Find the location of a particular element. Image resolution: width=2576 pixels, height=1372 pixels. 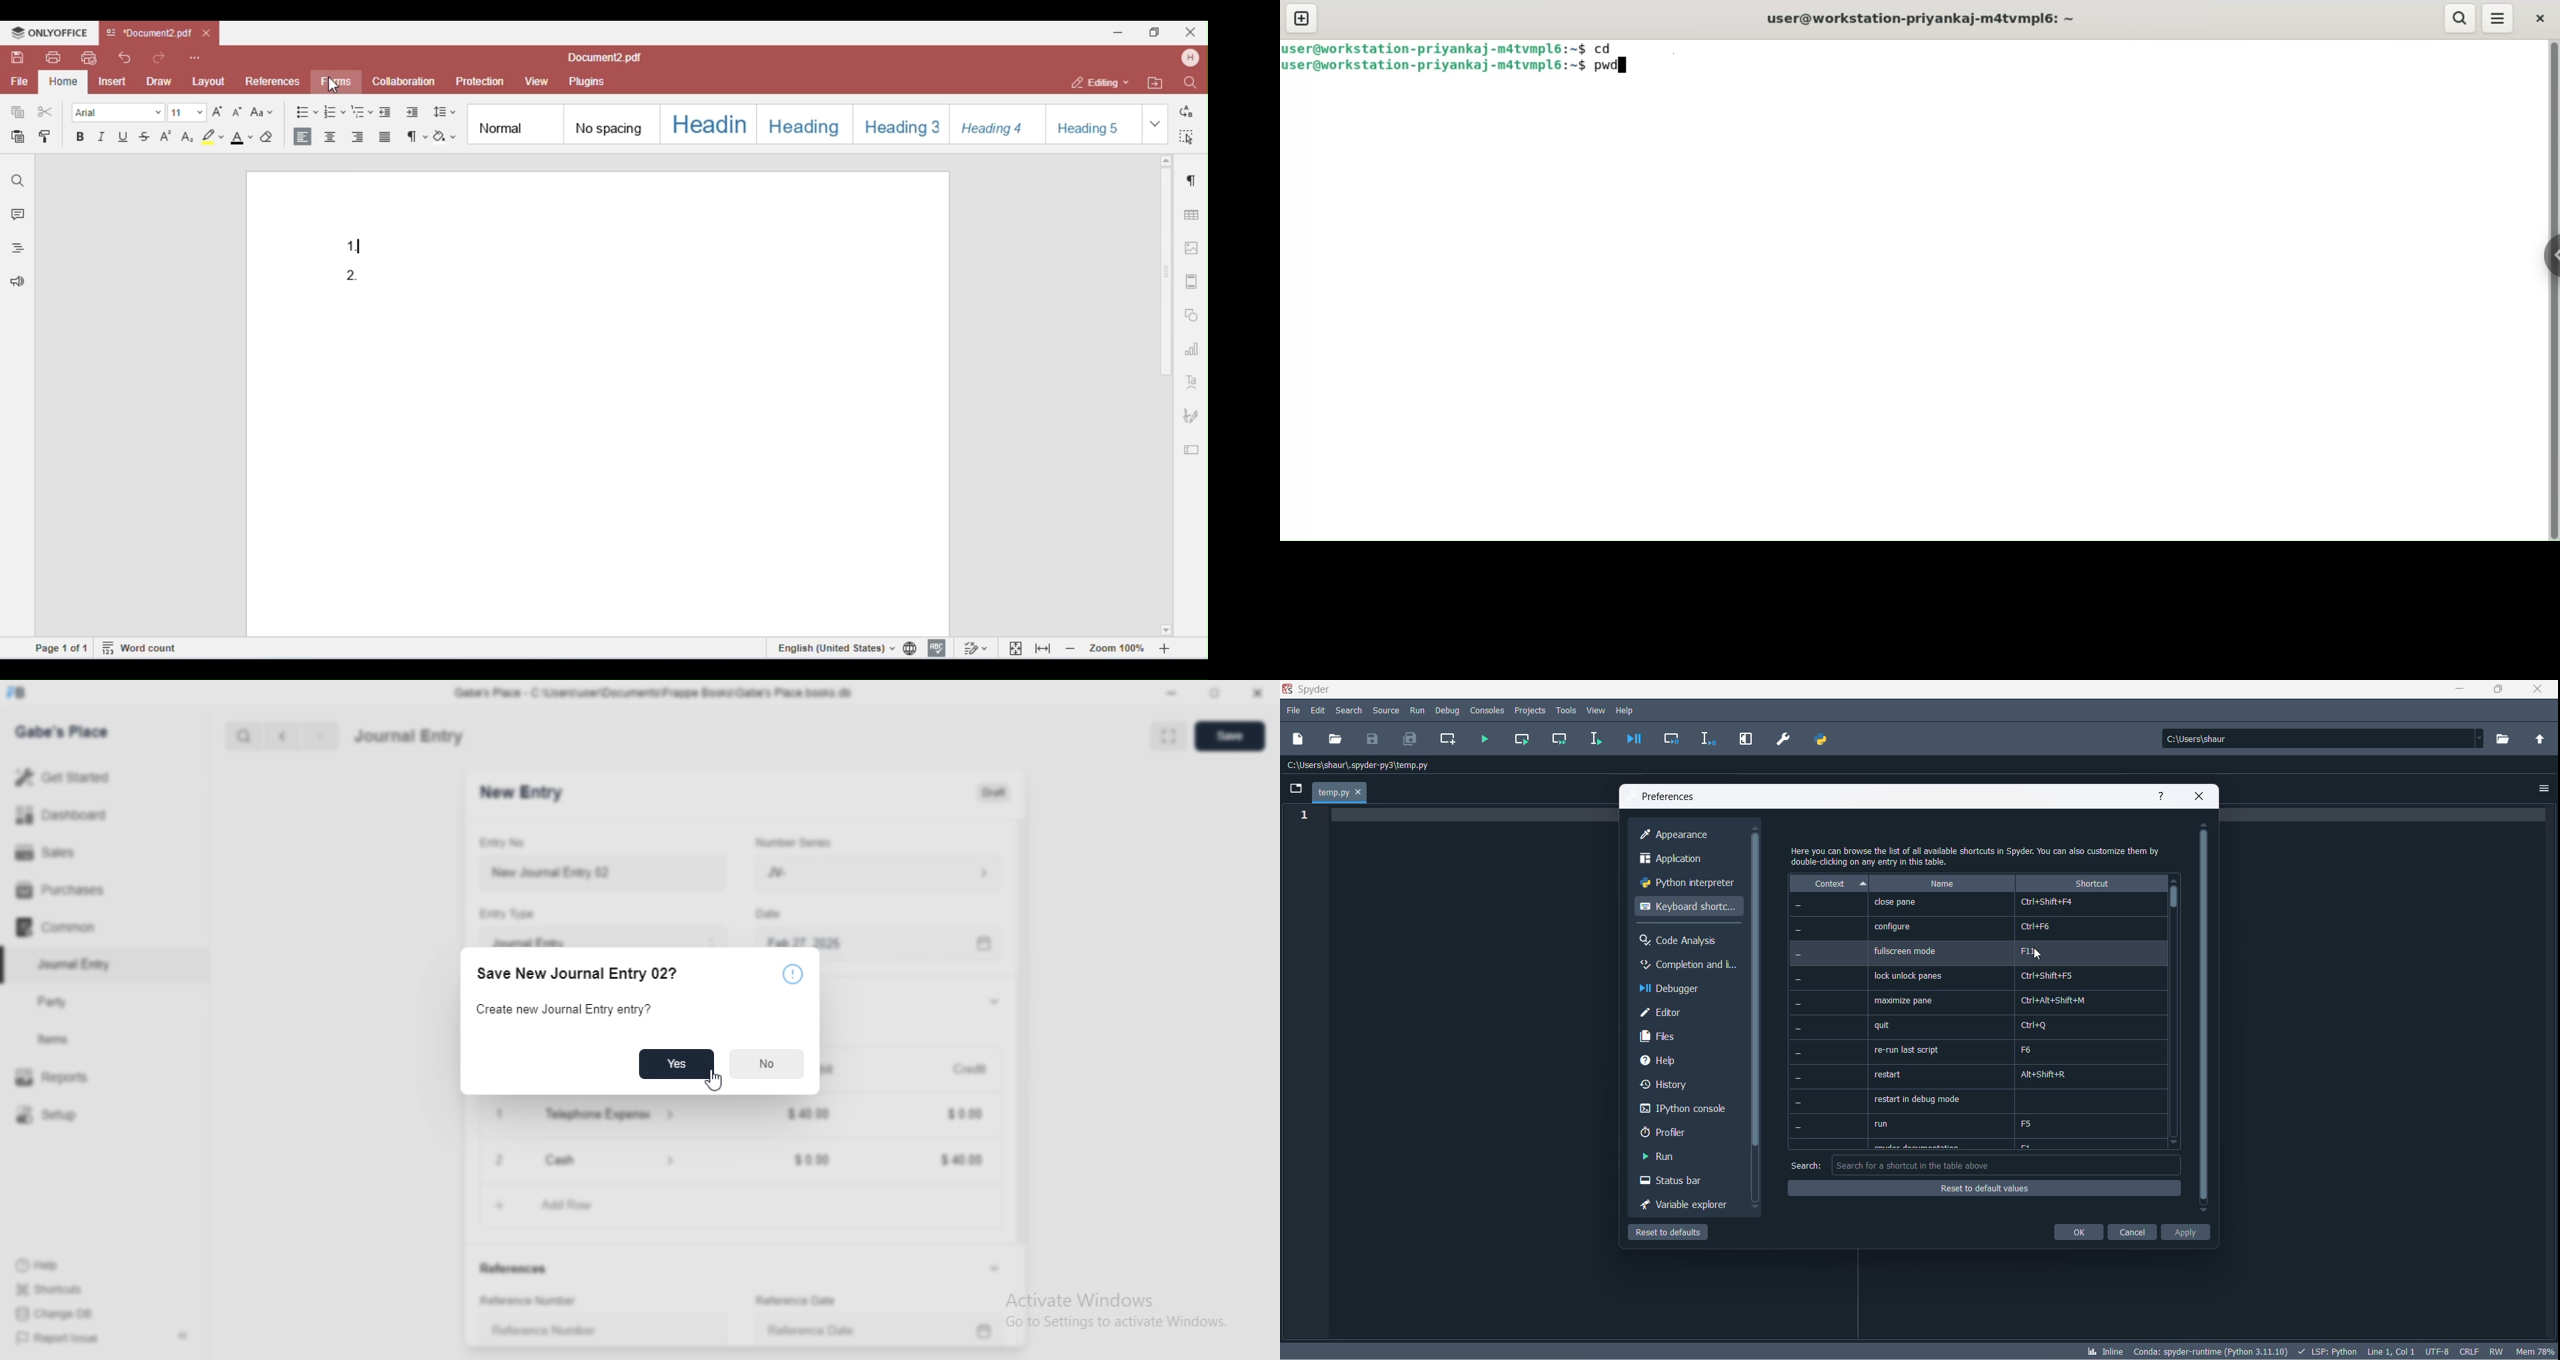

move up is located at coordinates (1757, 828).